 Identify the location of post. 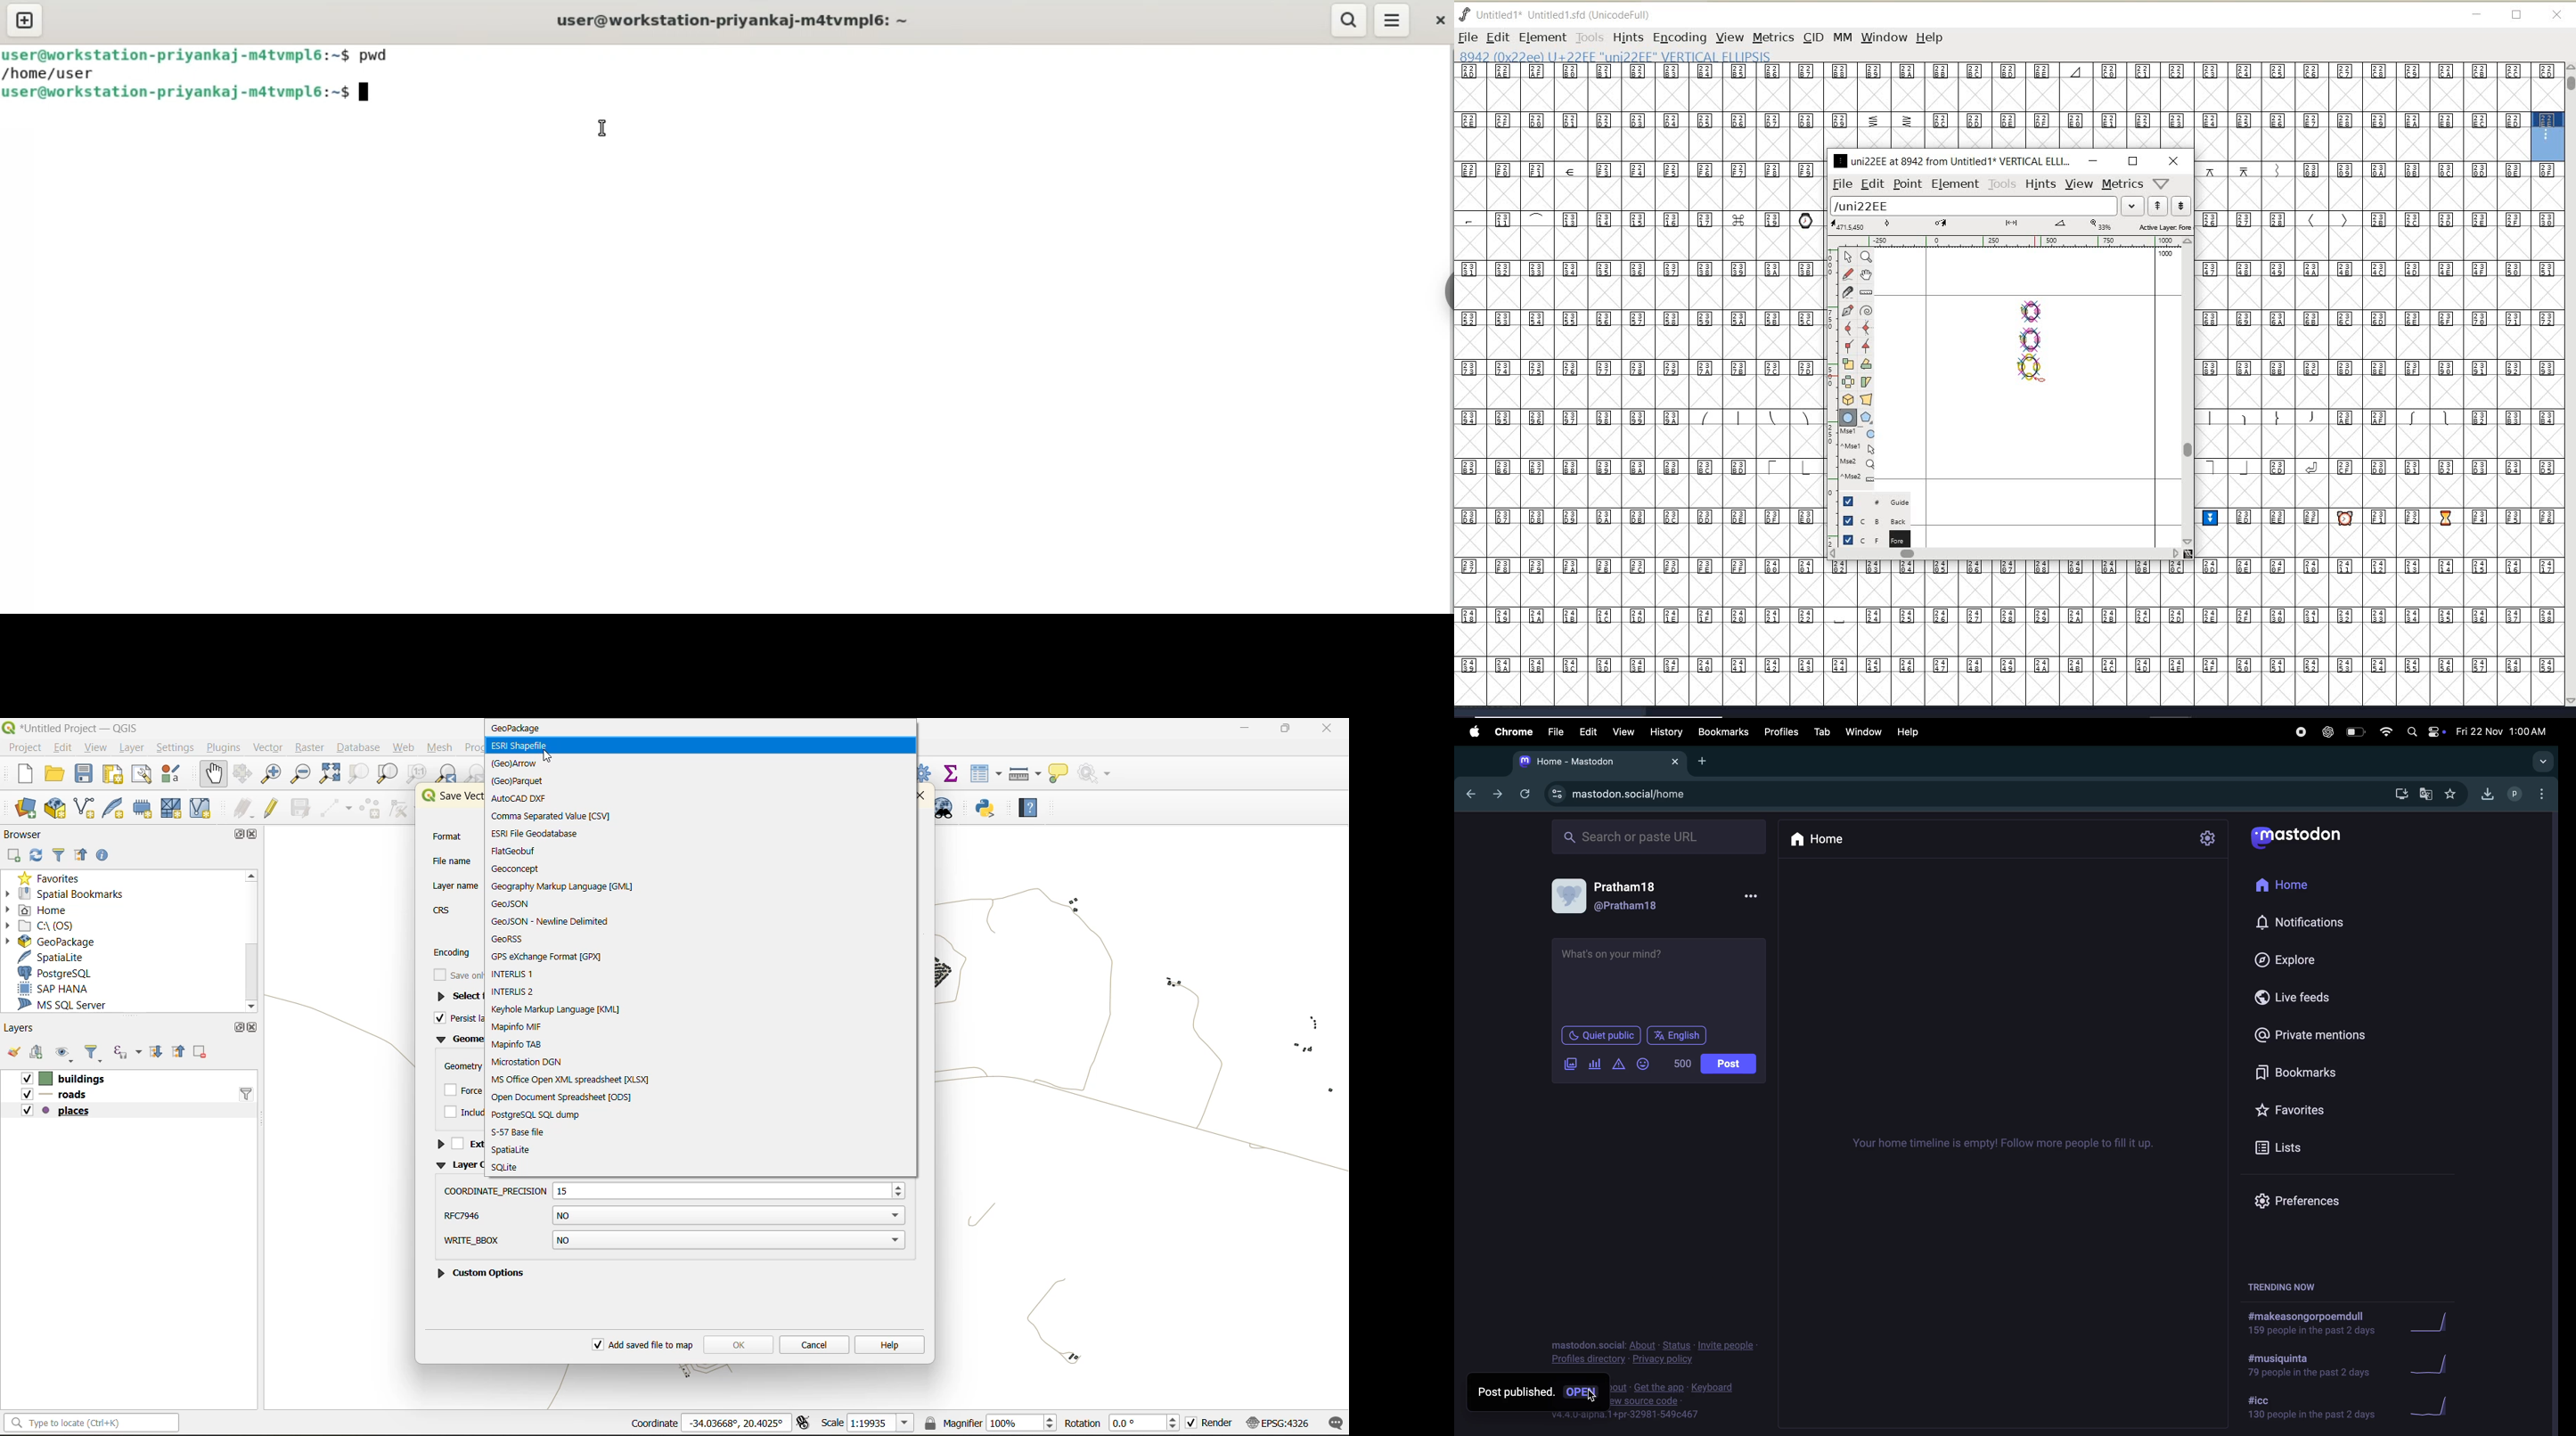
(1727, 1064).